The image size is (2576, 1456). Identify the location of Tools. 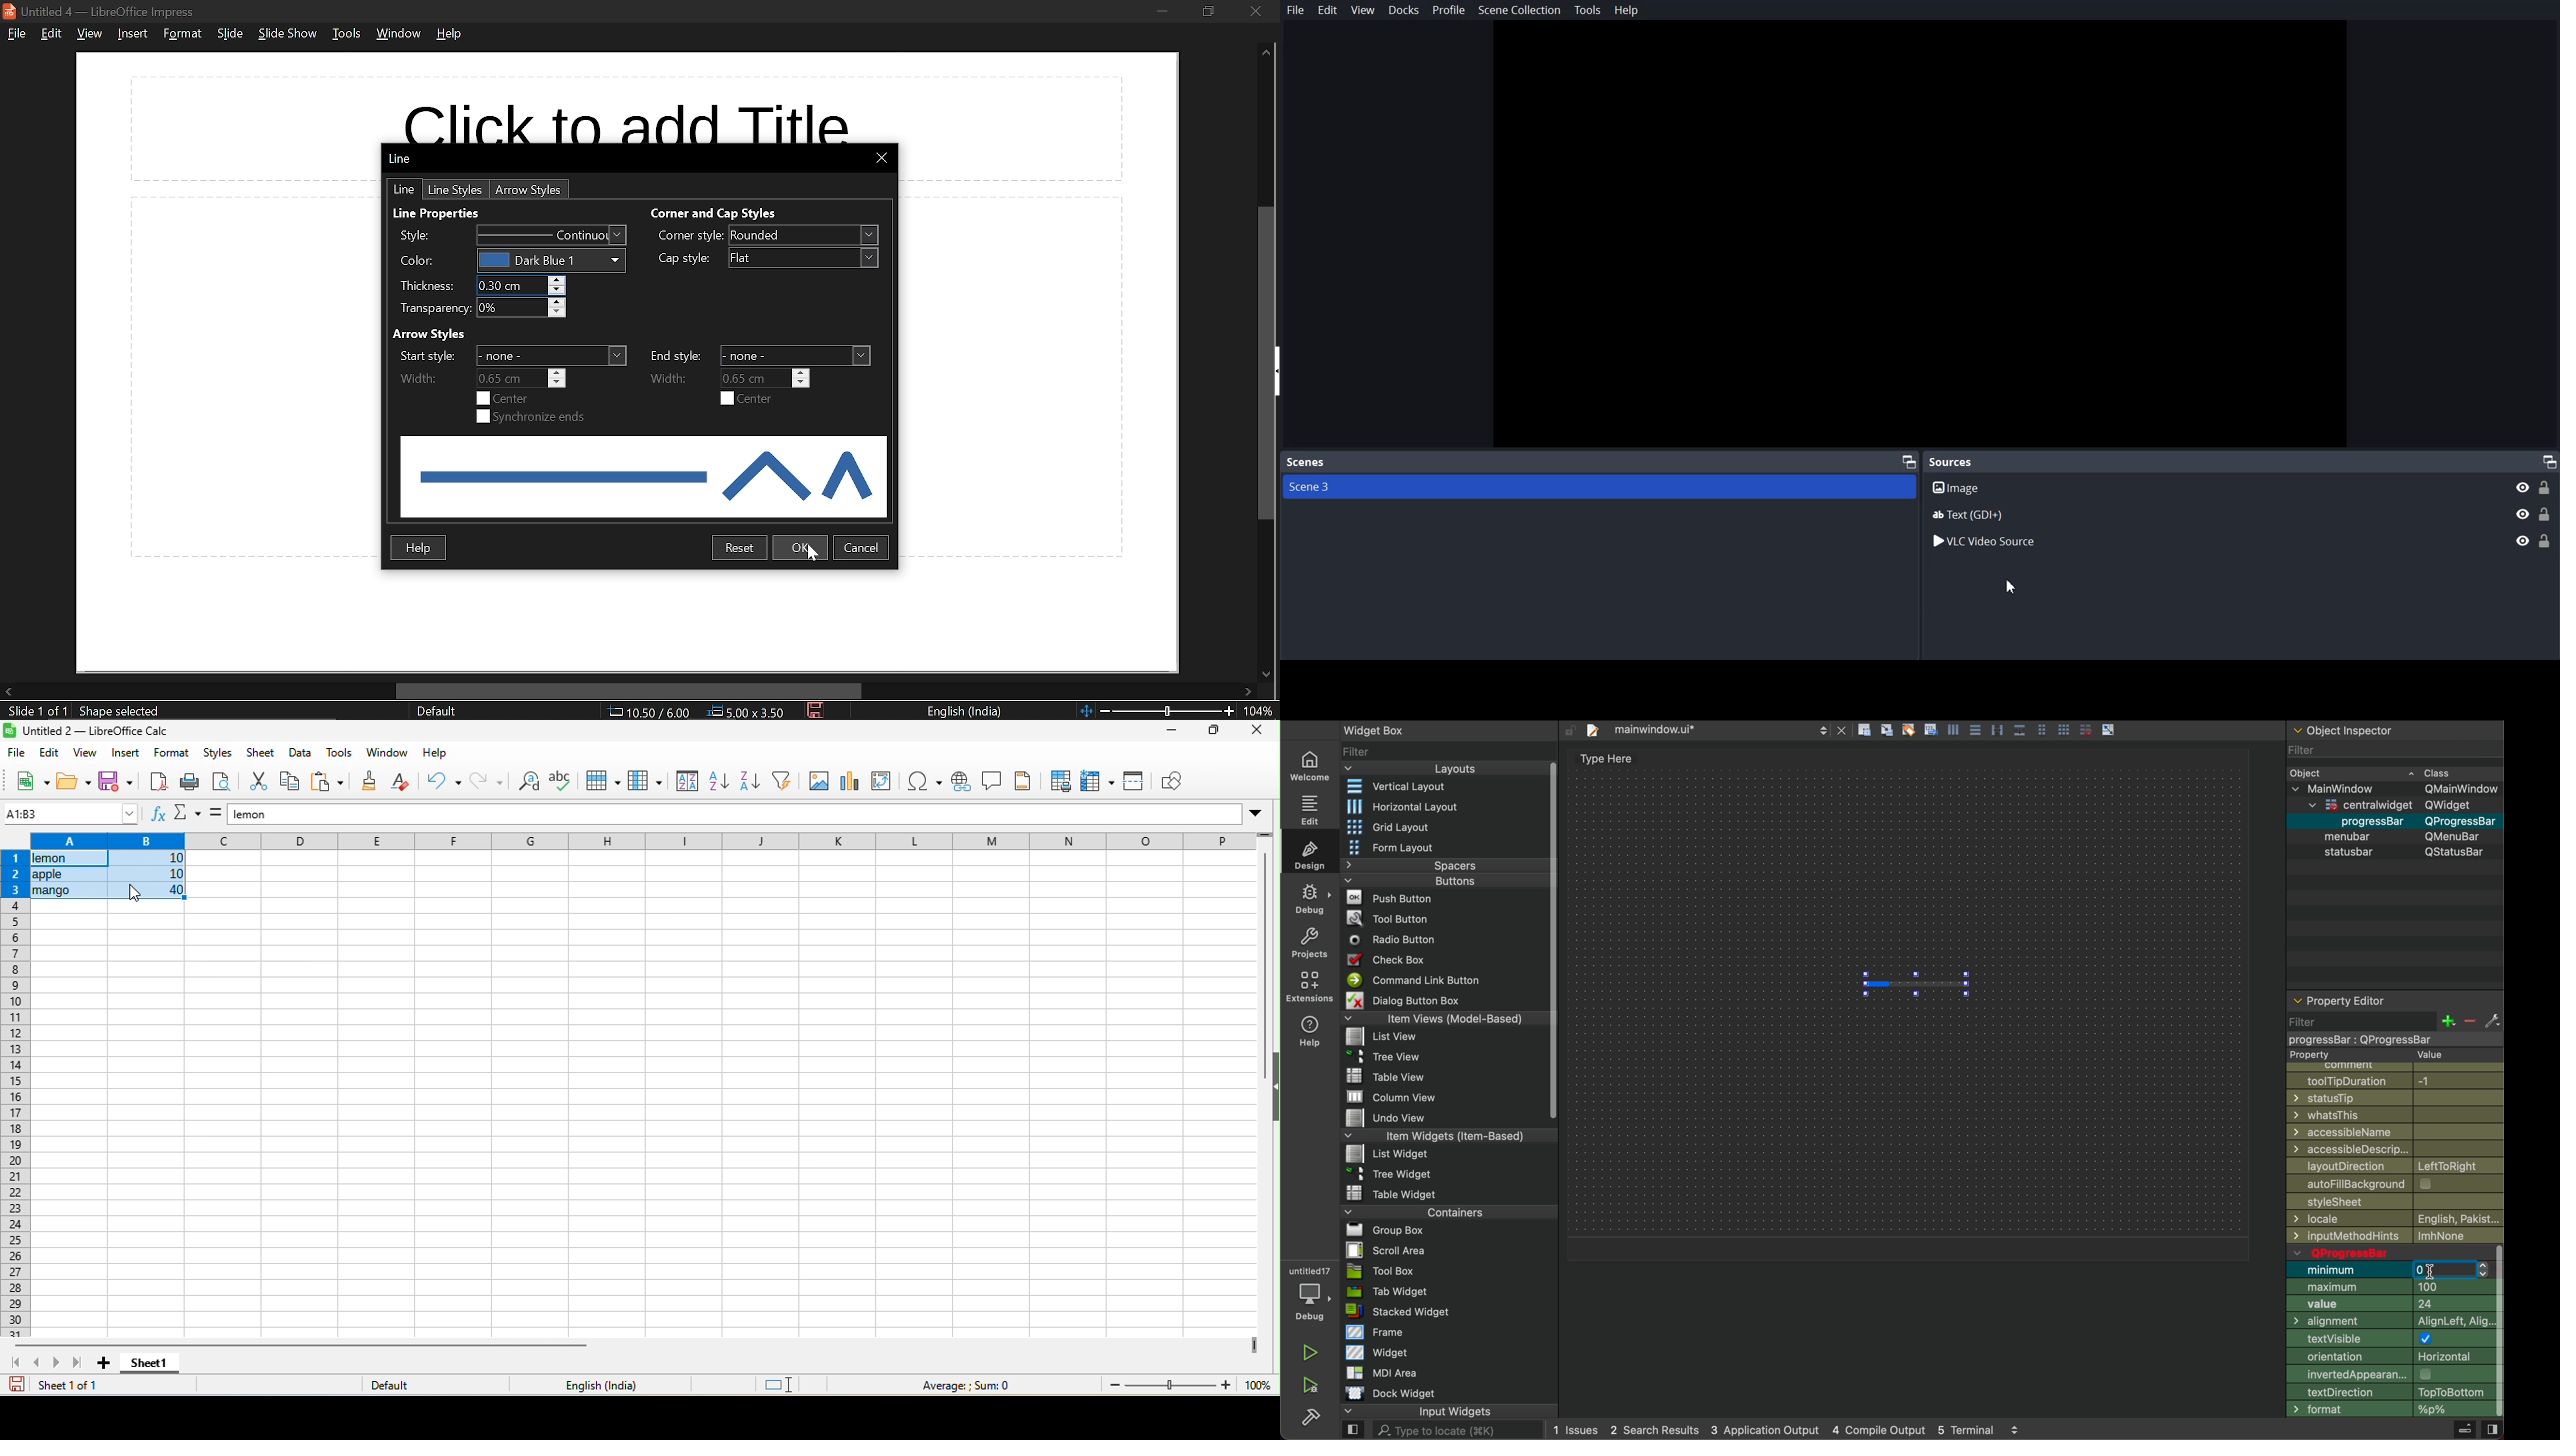
(1588, 10).